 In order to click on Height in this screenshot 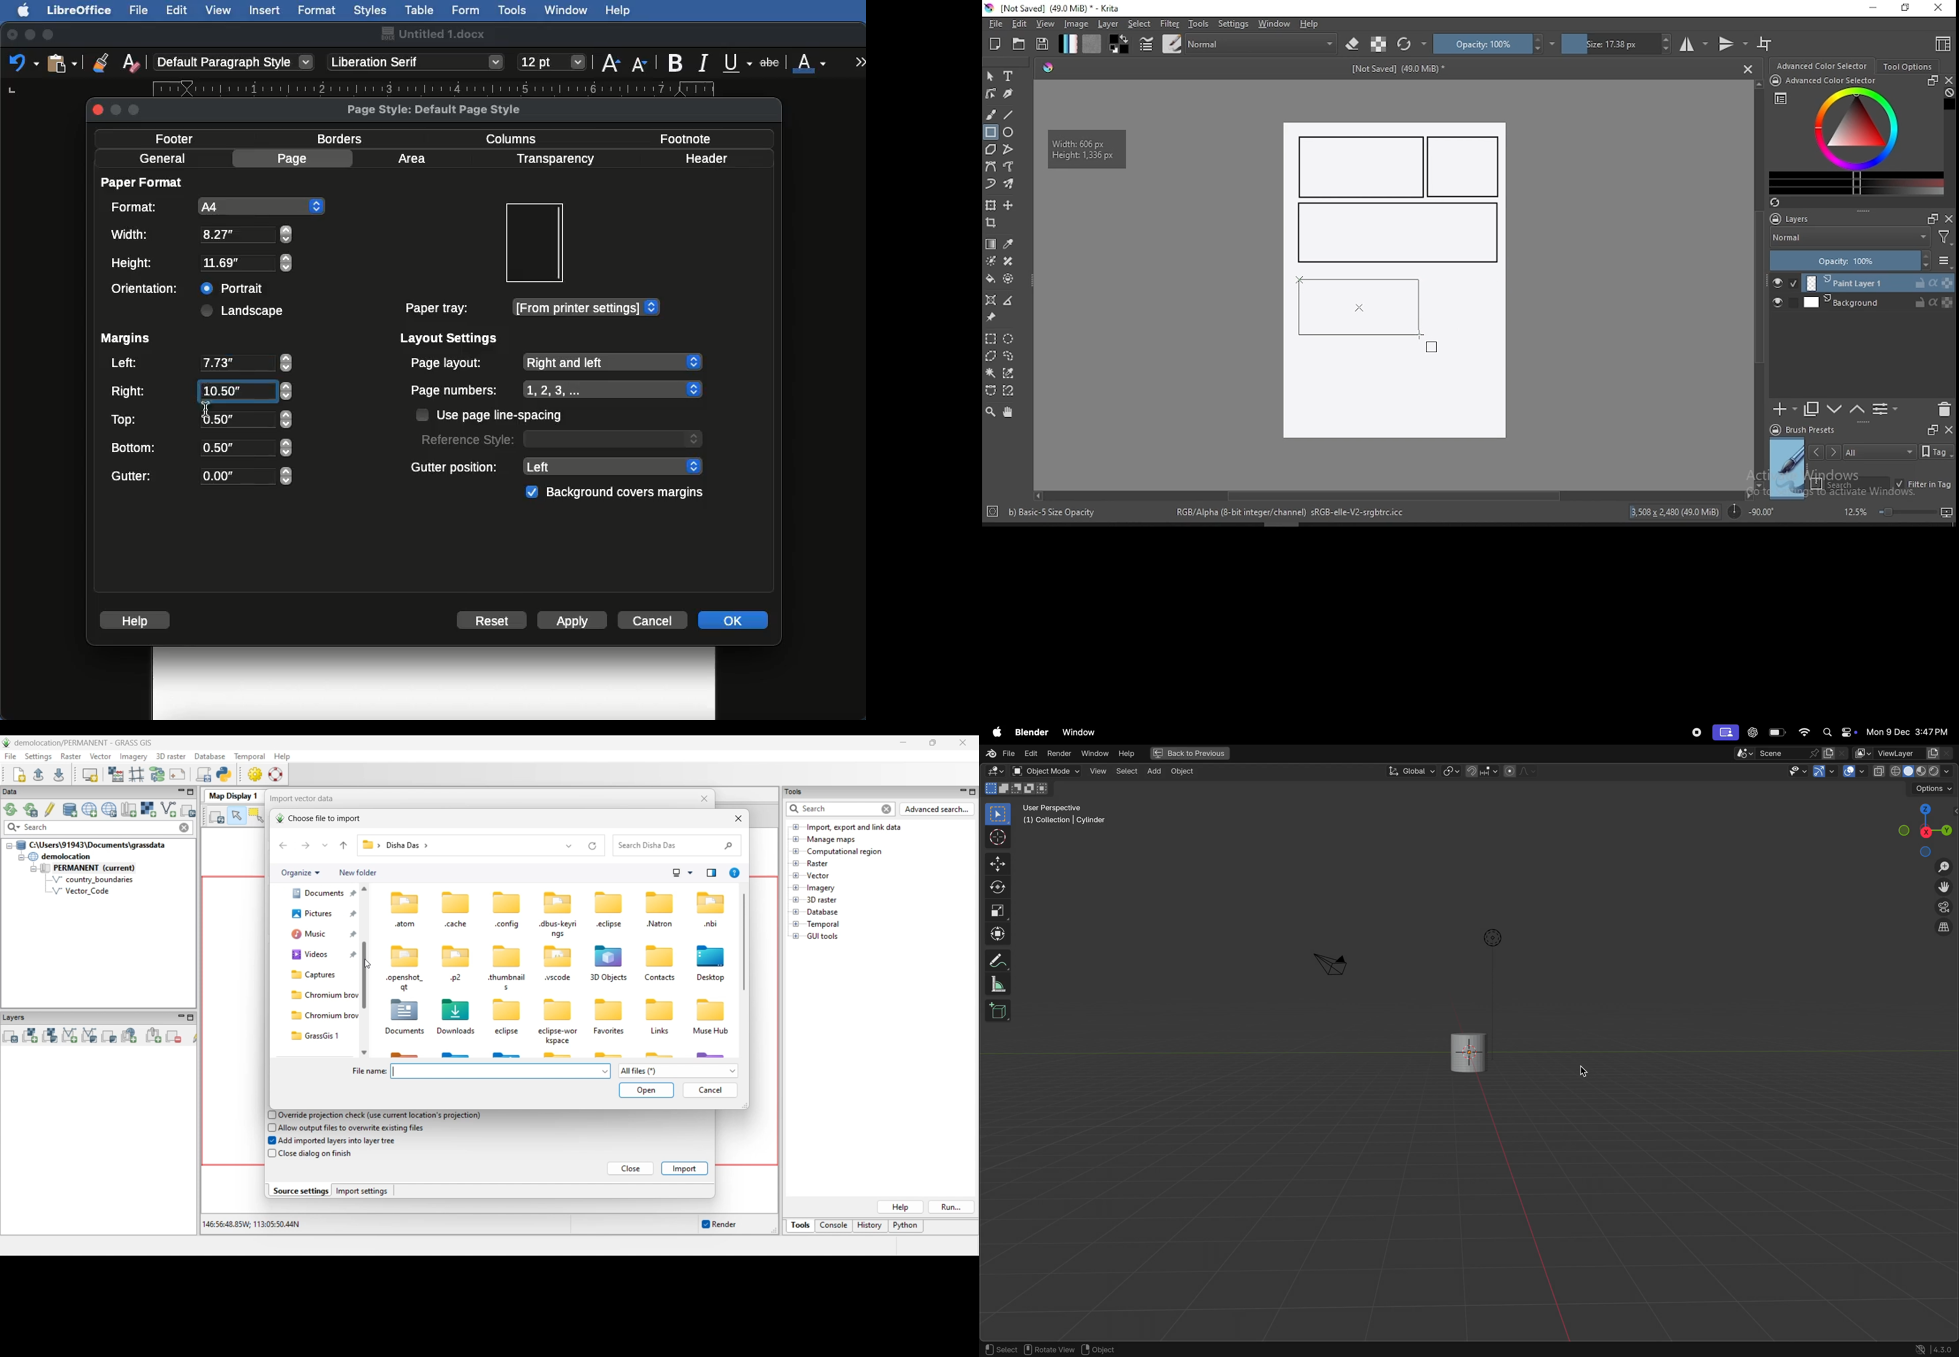, I will do `click(203, 264)`.